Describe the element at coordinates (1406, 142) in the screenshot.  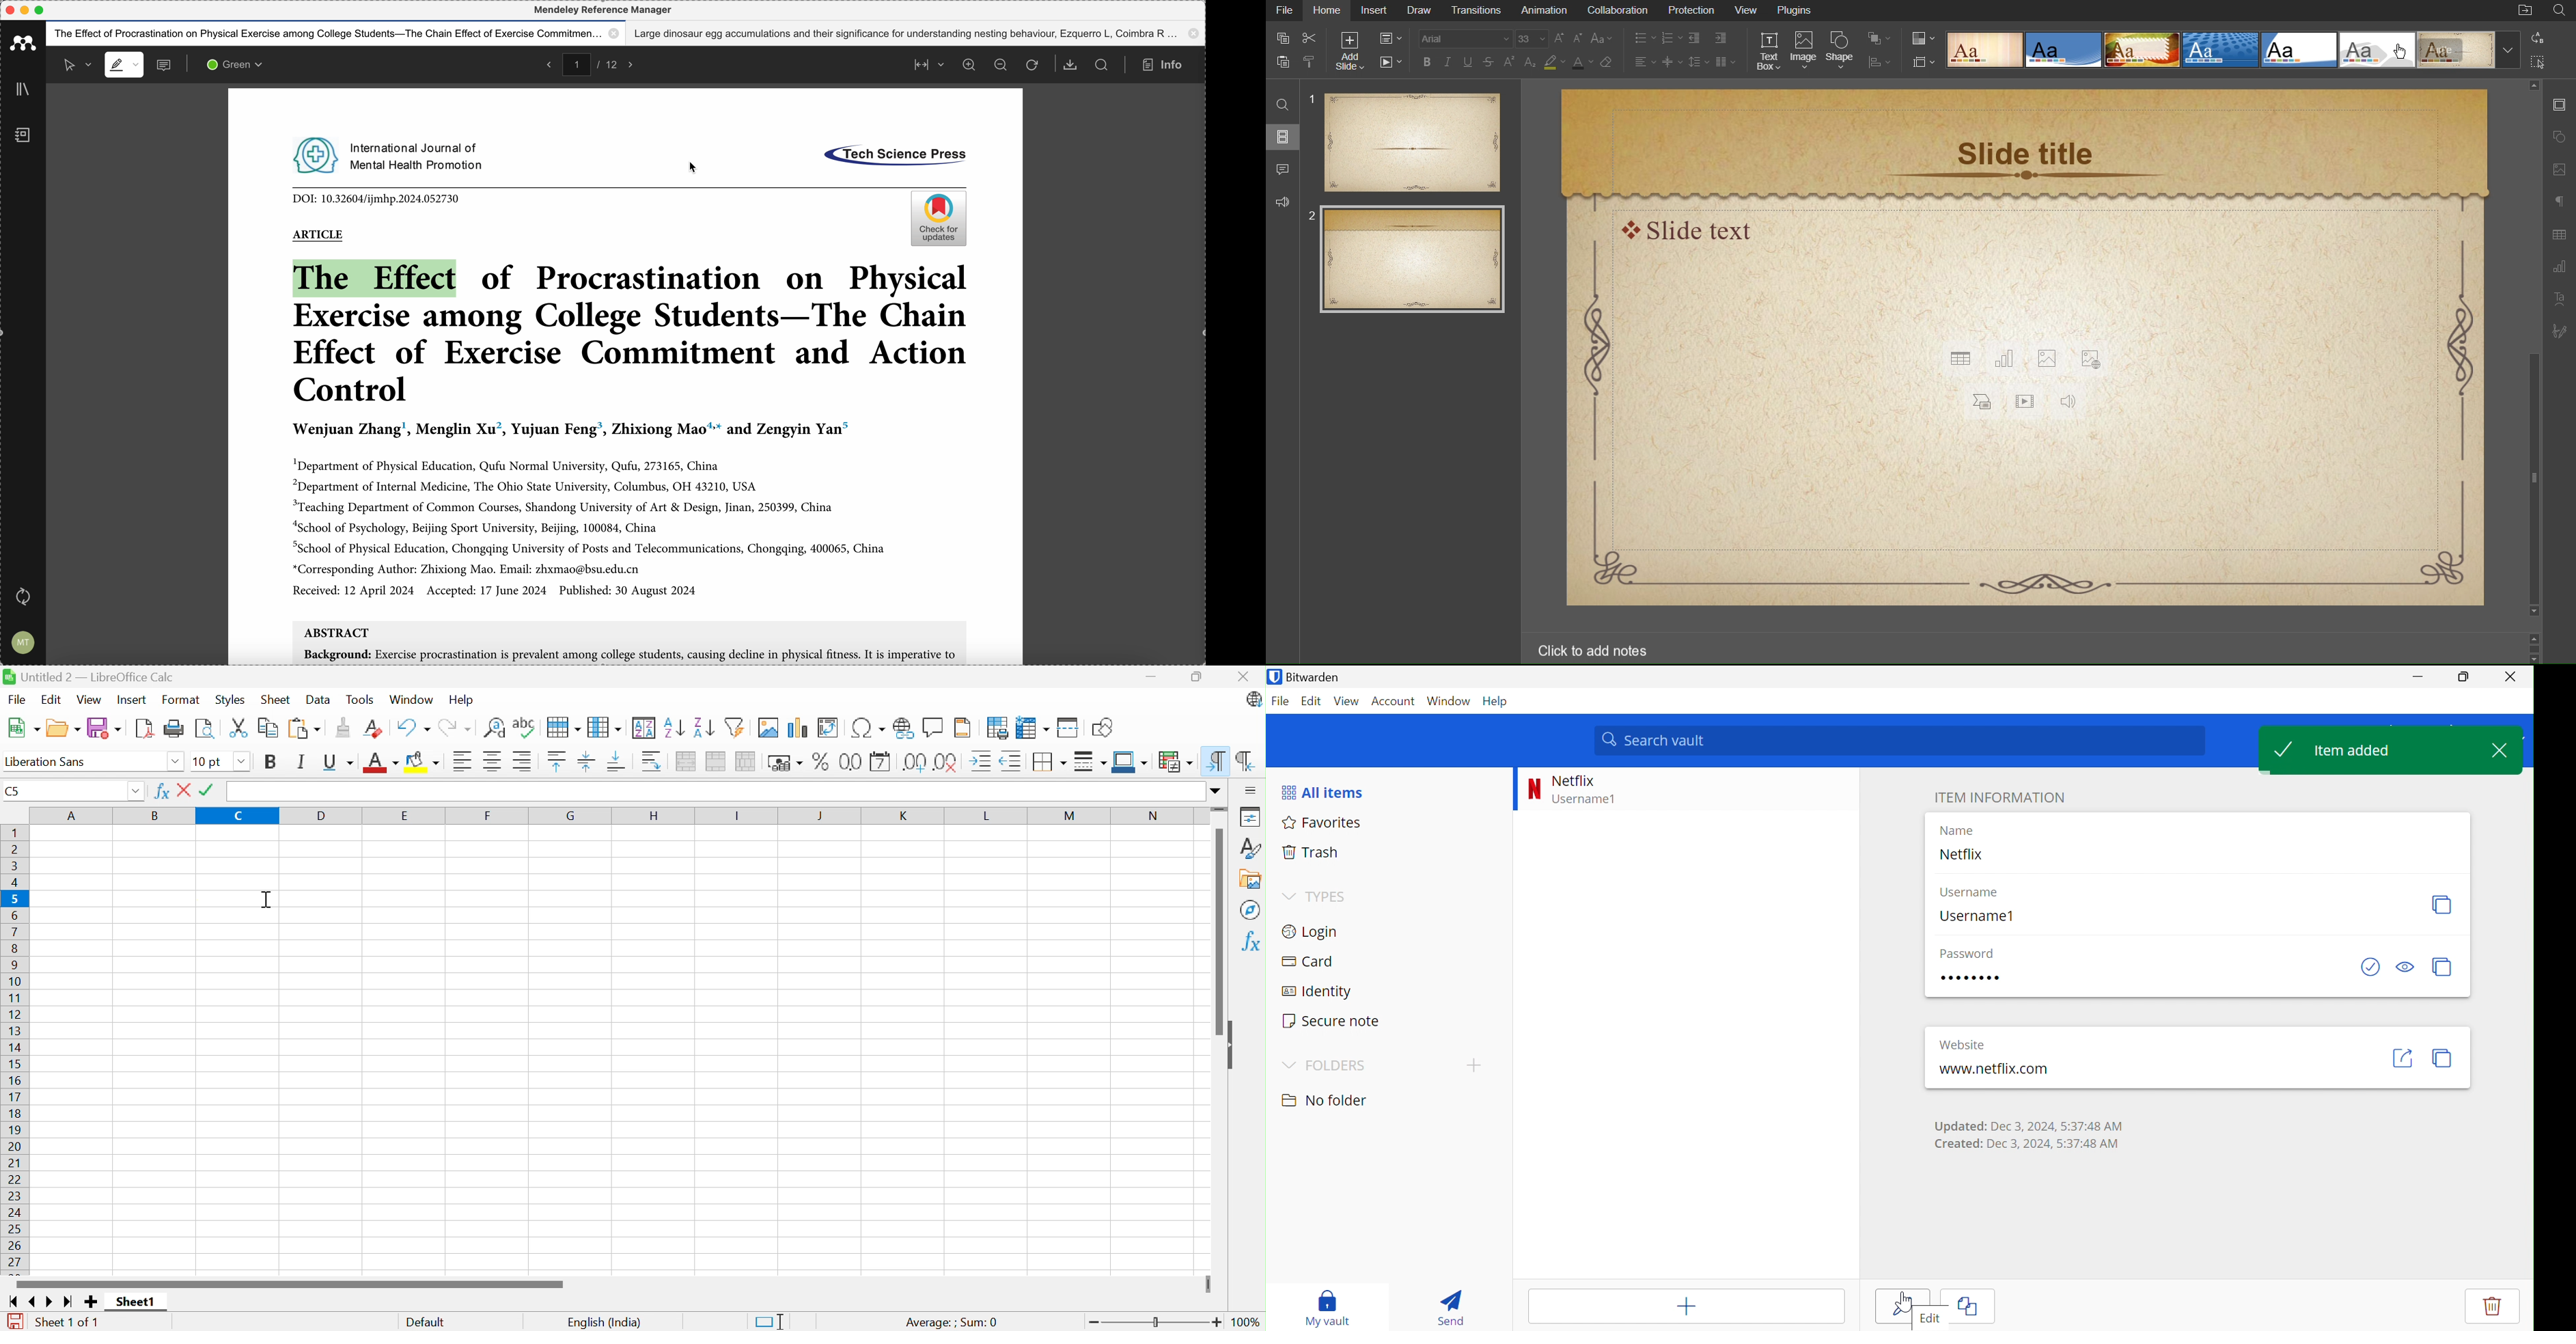
I see `Slide 1` at that location.